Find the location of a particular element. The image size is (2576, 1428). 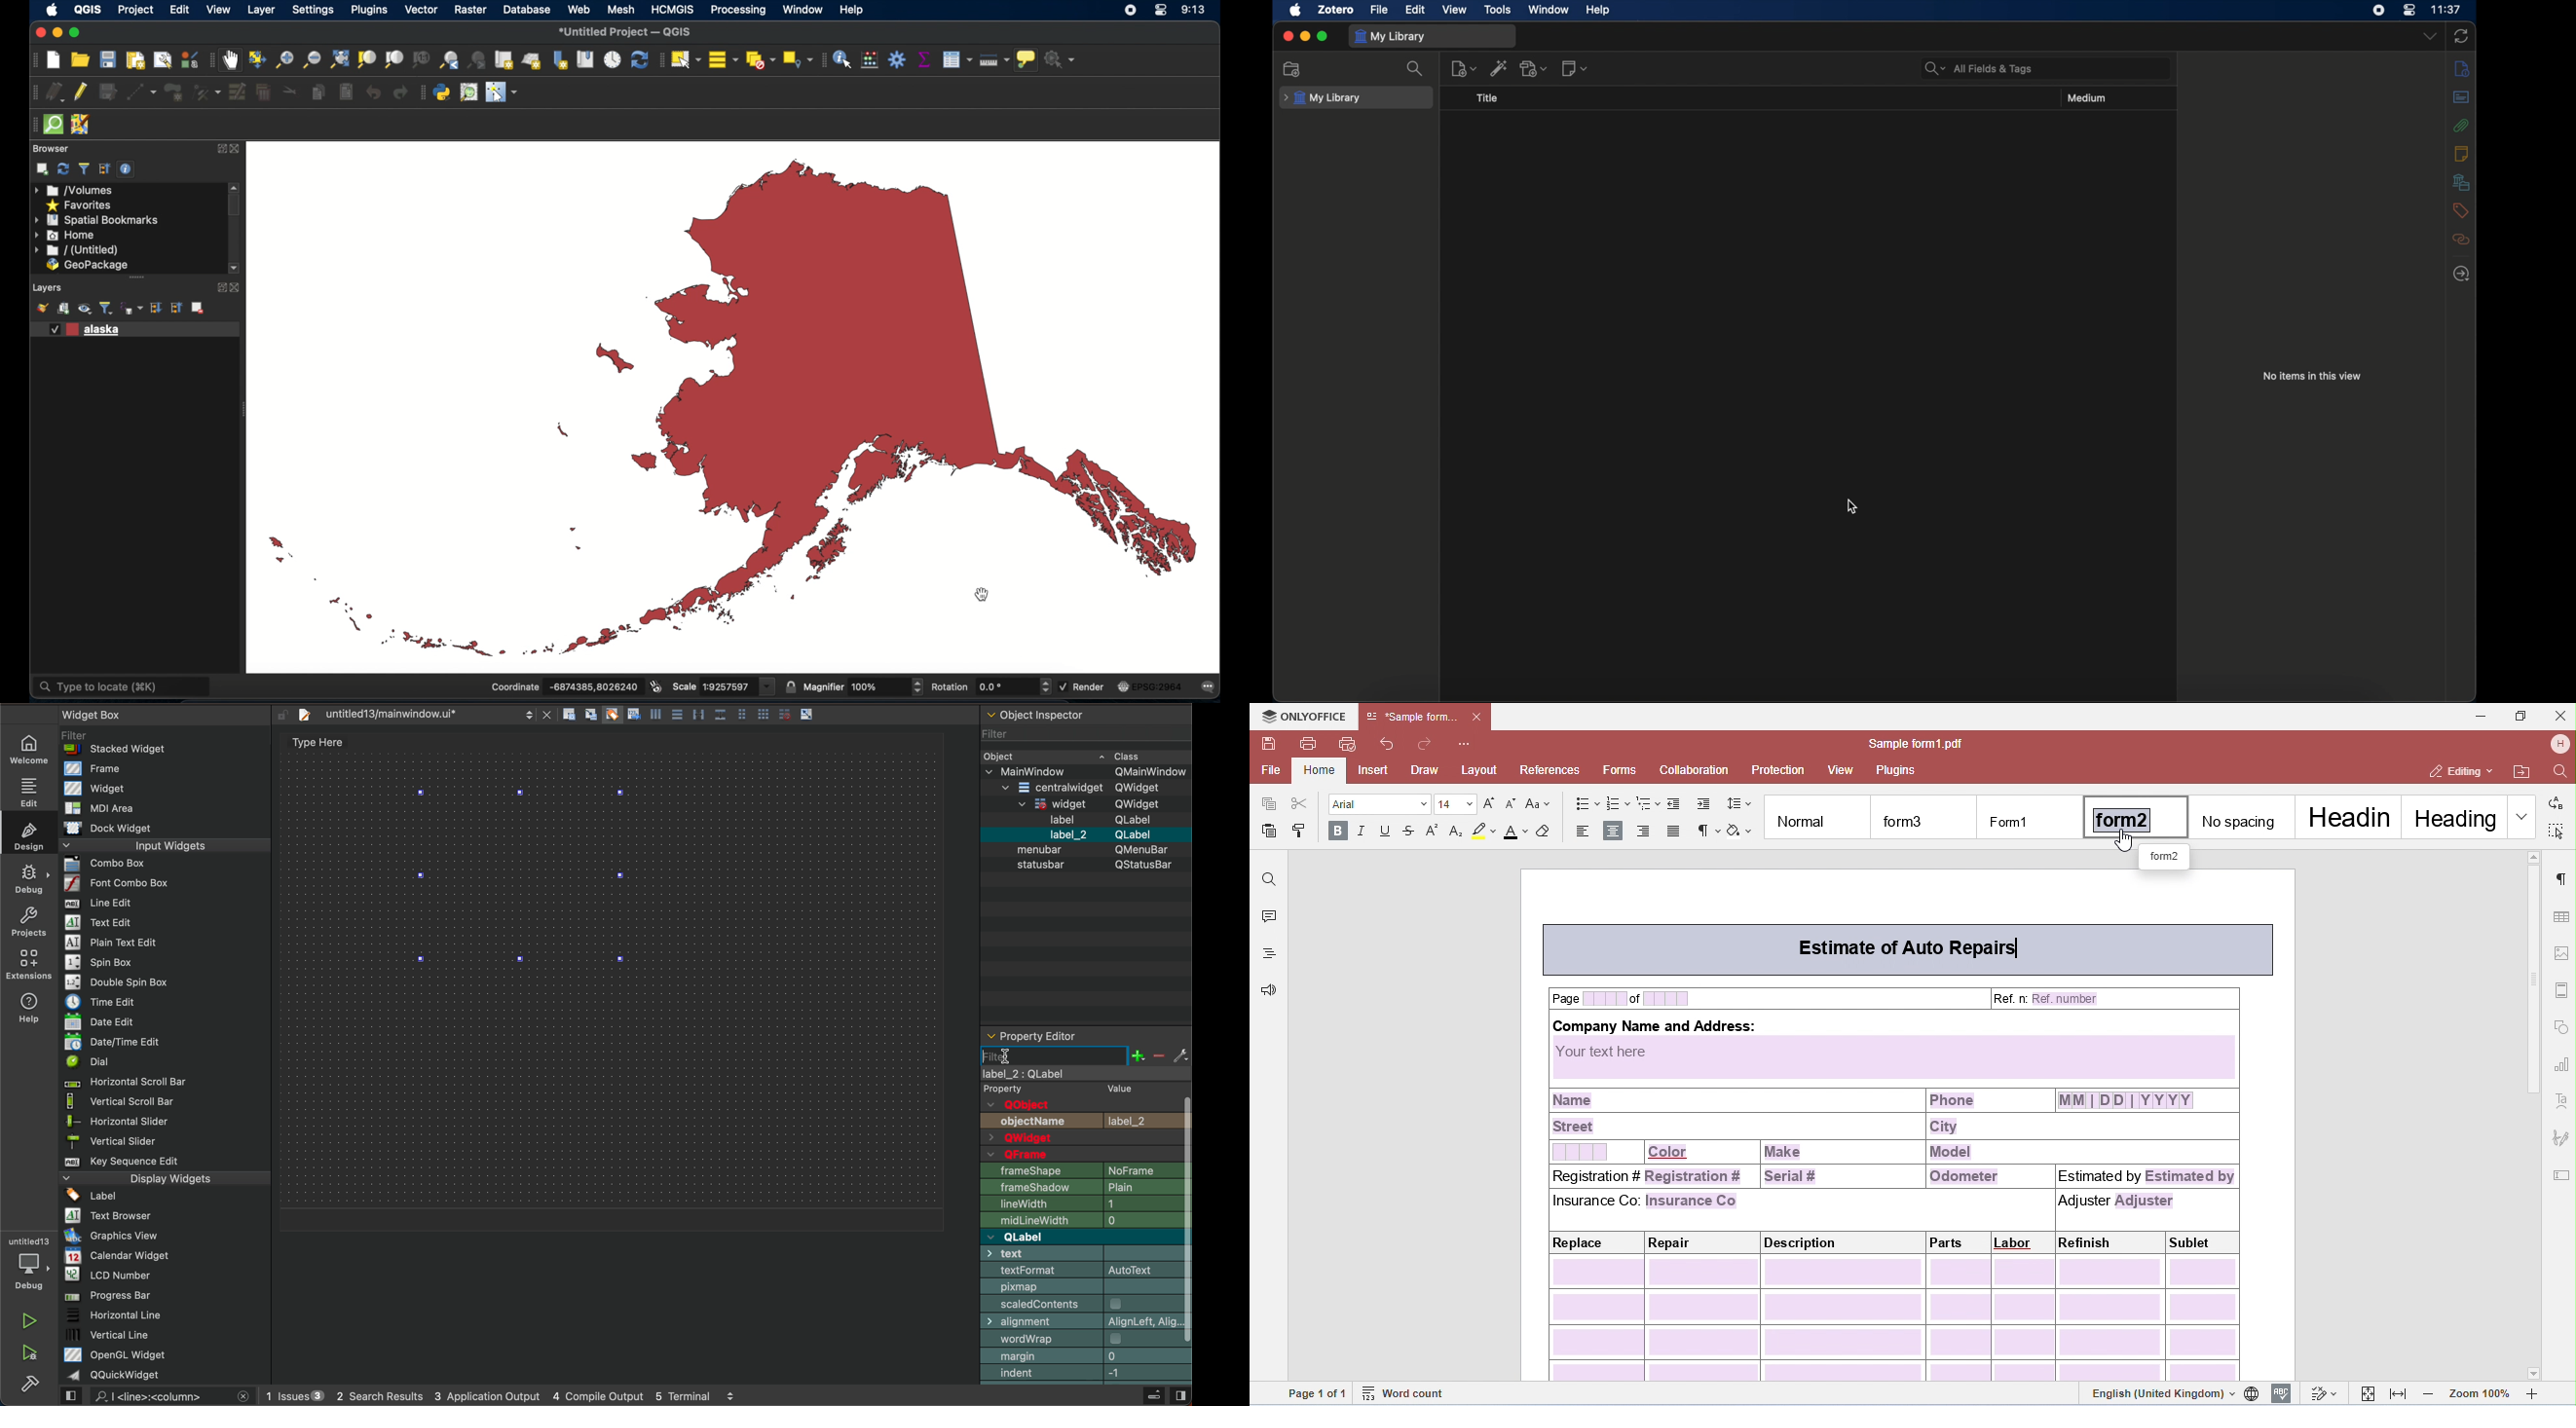

zotero is located at coordinates (1336, 9).